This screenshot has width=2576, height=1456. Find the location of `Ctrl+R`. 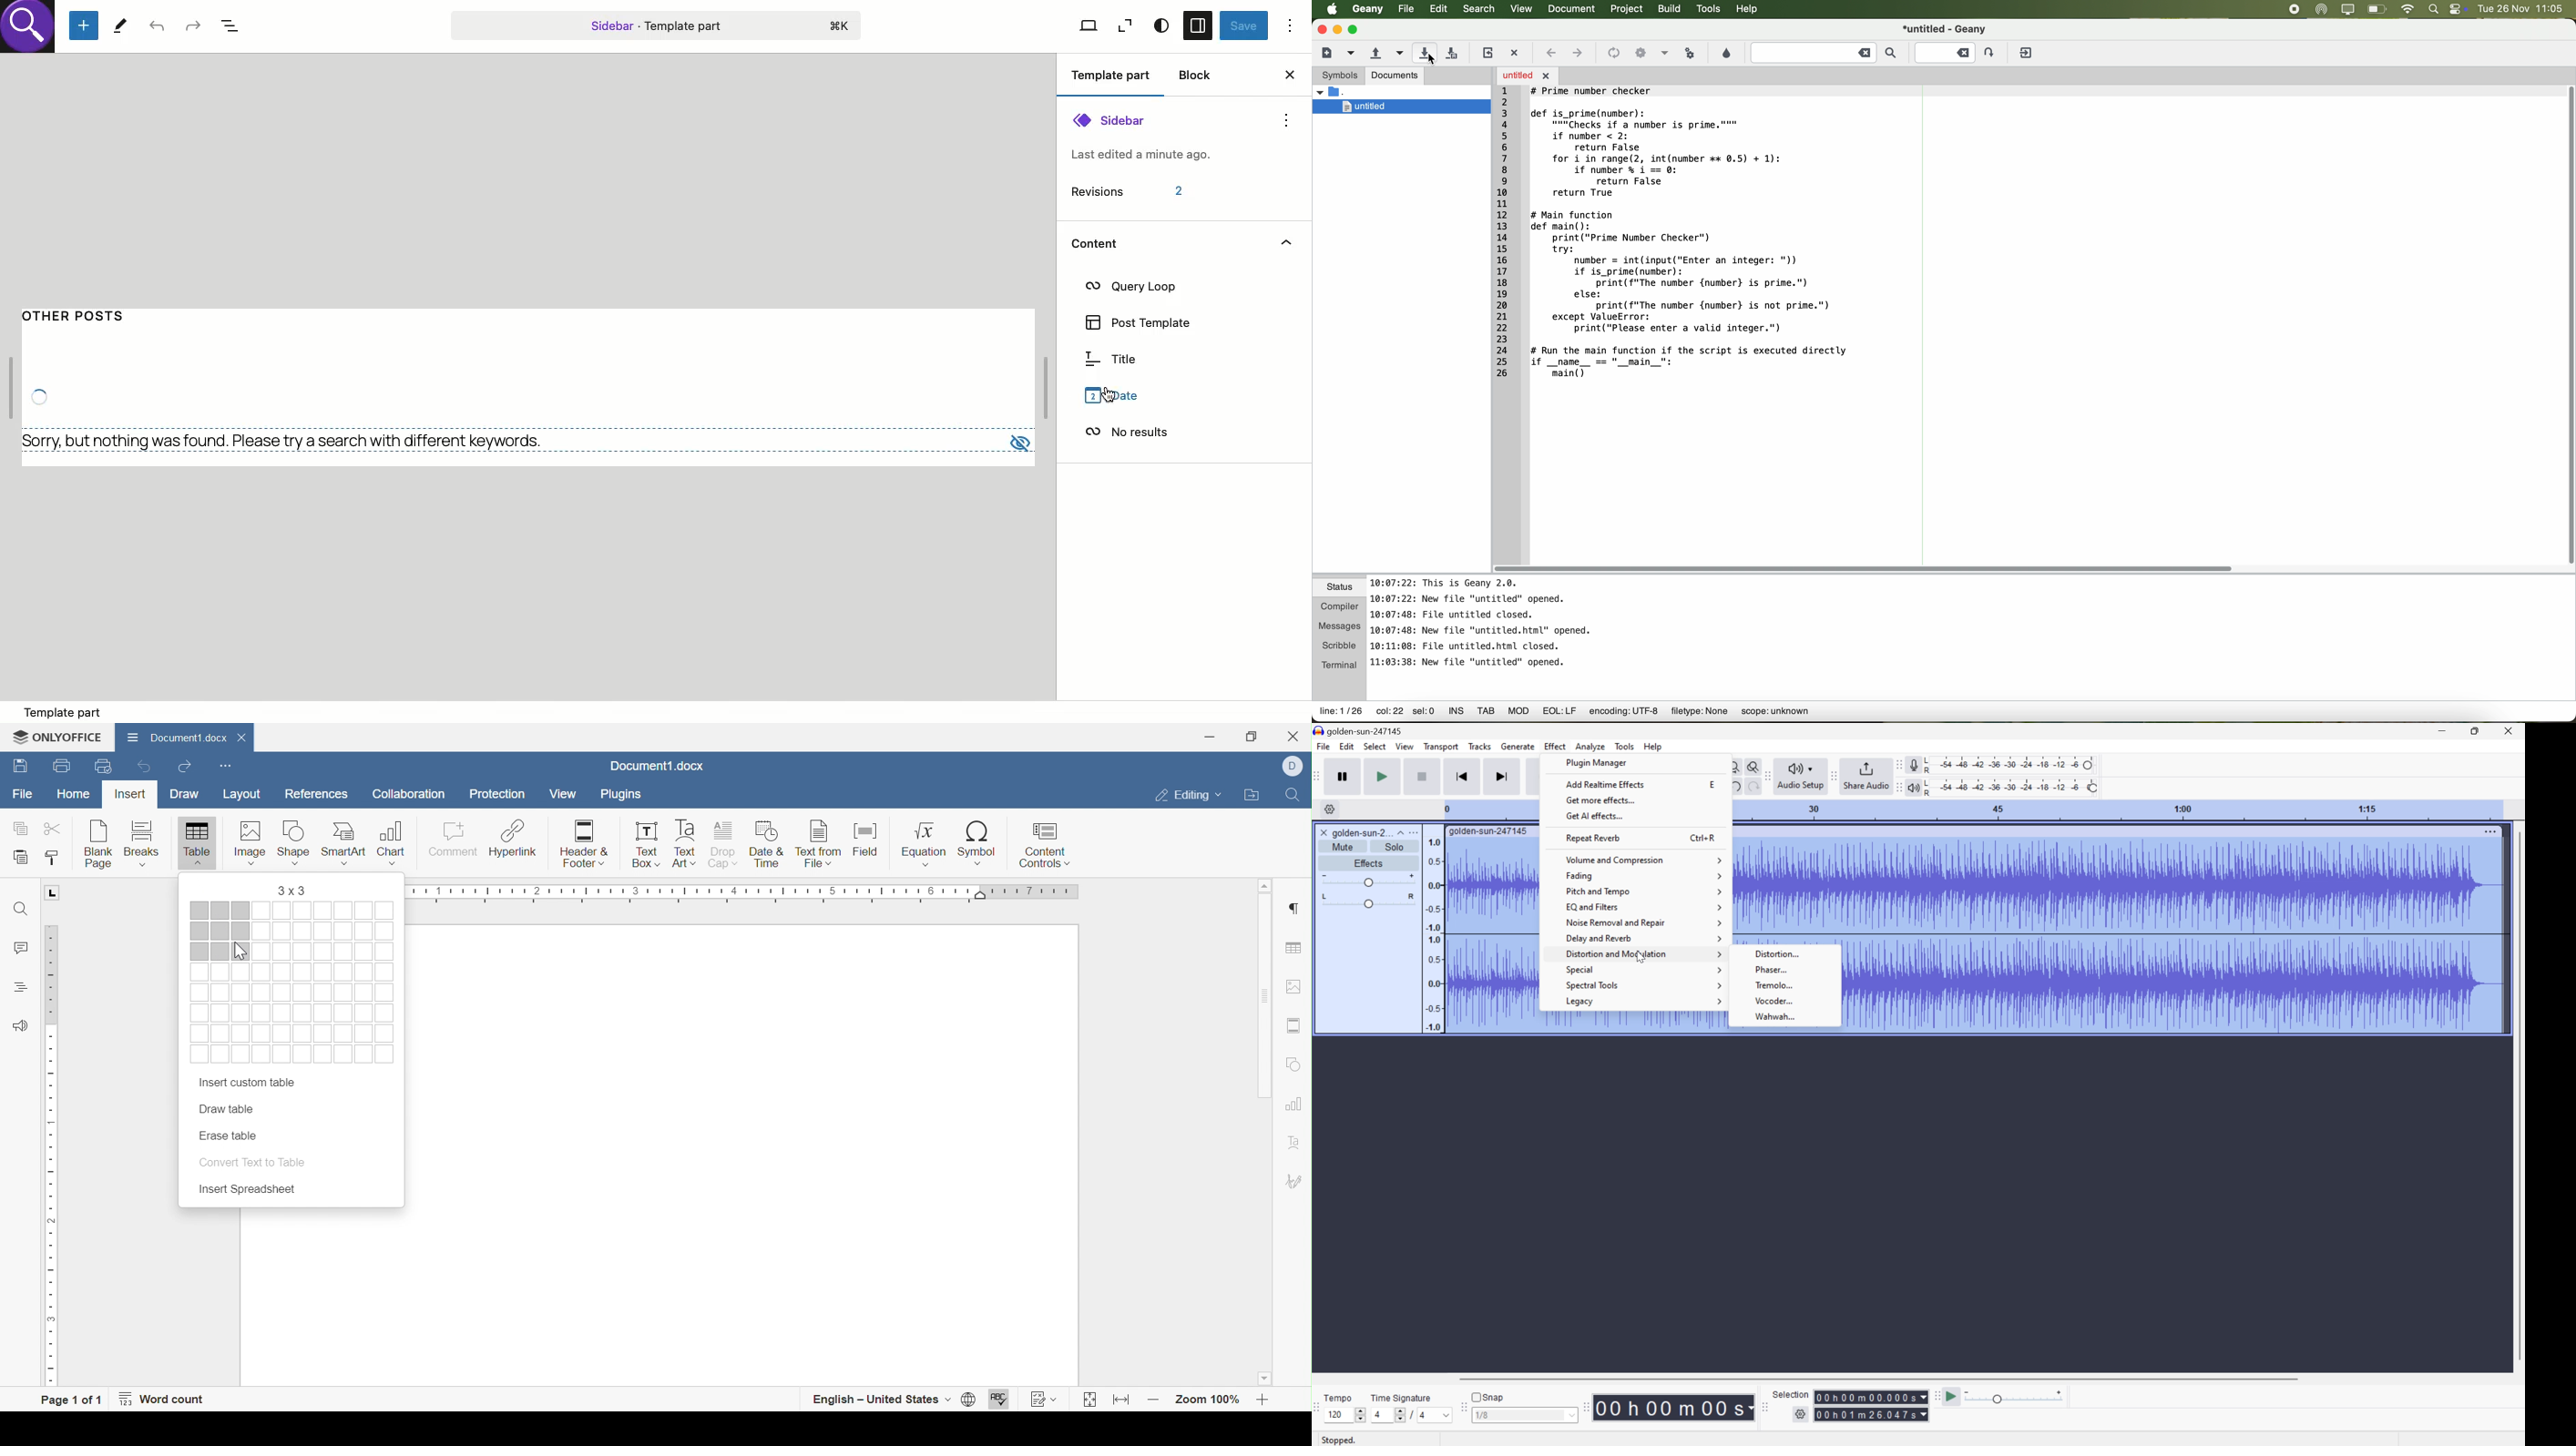

Ctrl+R is located at coordinates (1704, 837).